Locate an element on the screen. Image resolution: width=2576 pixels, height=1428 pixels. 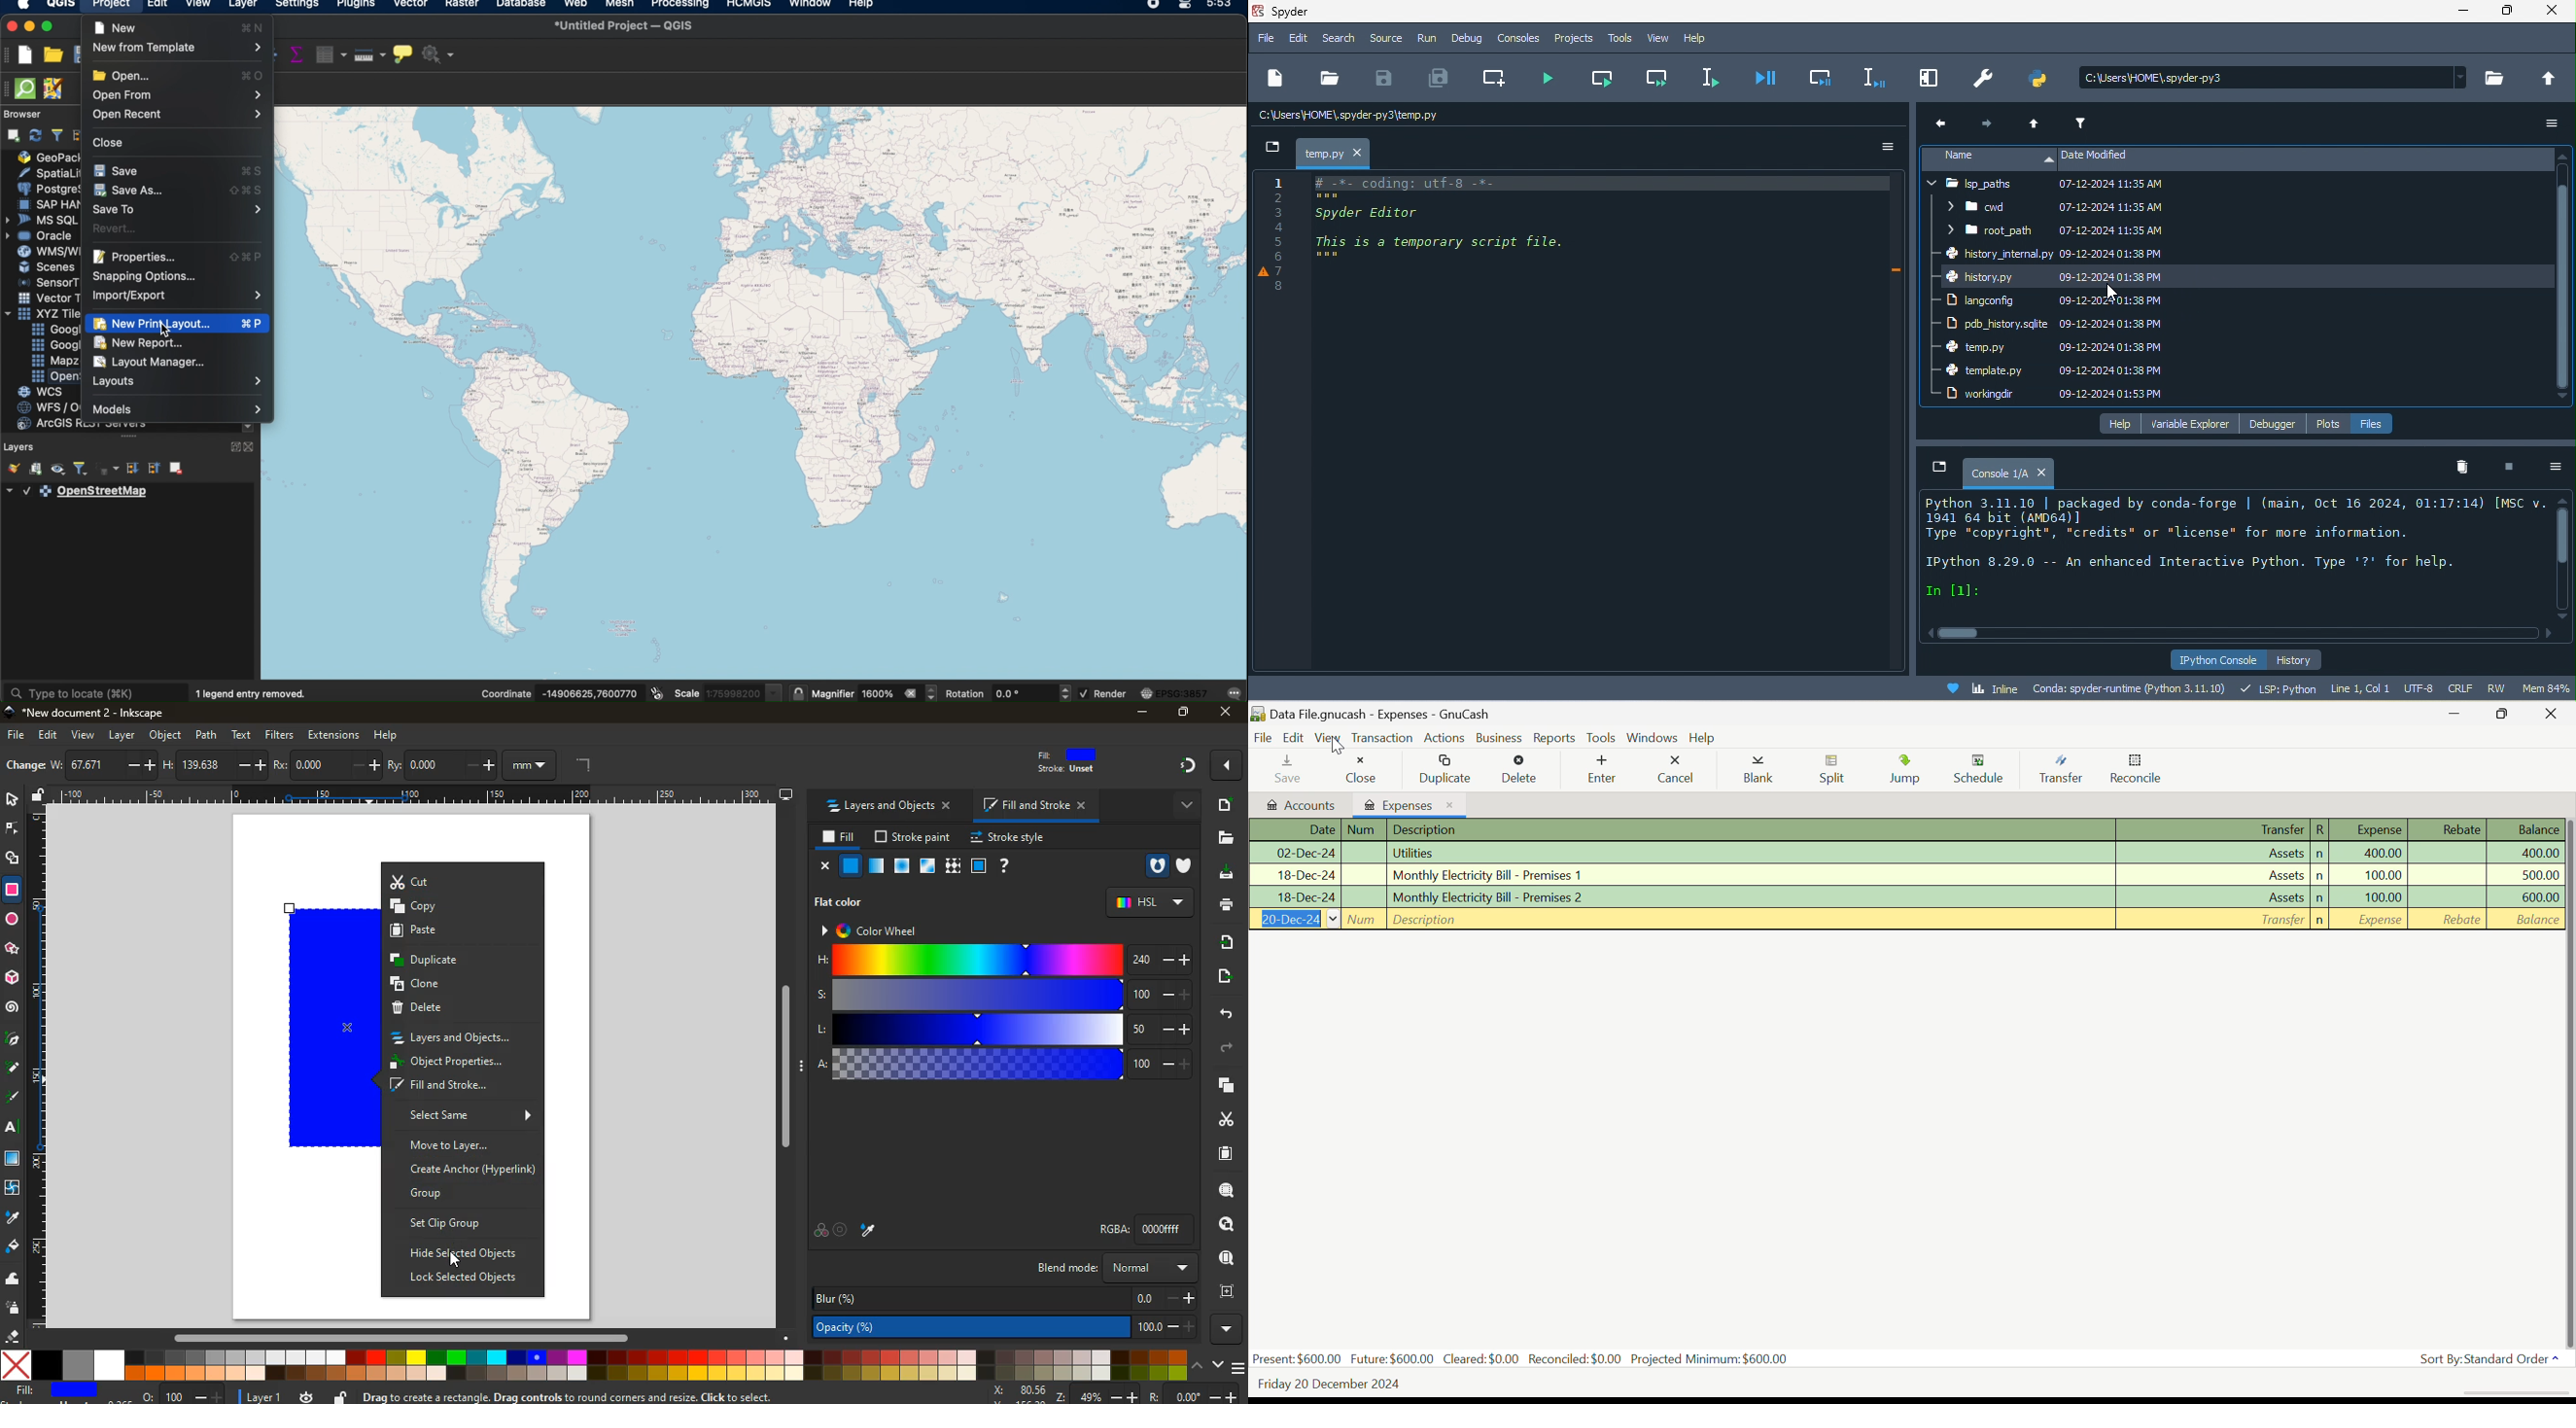
layer is located at coordinates (122, 736).